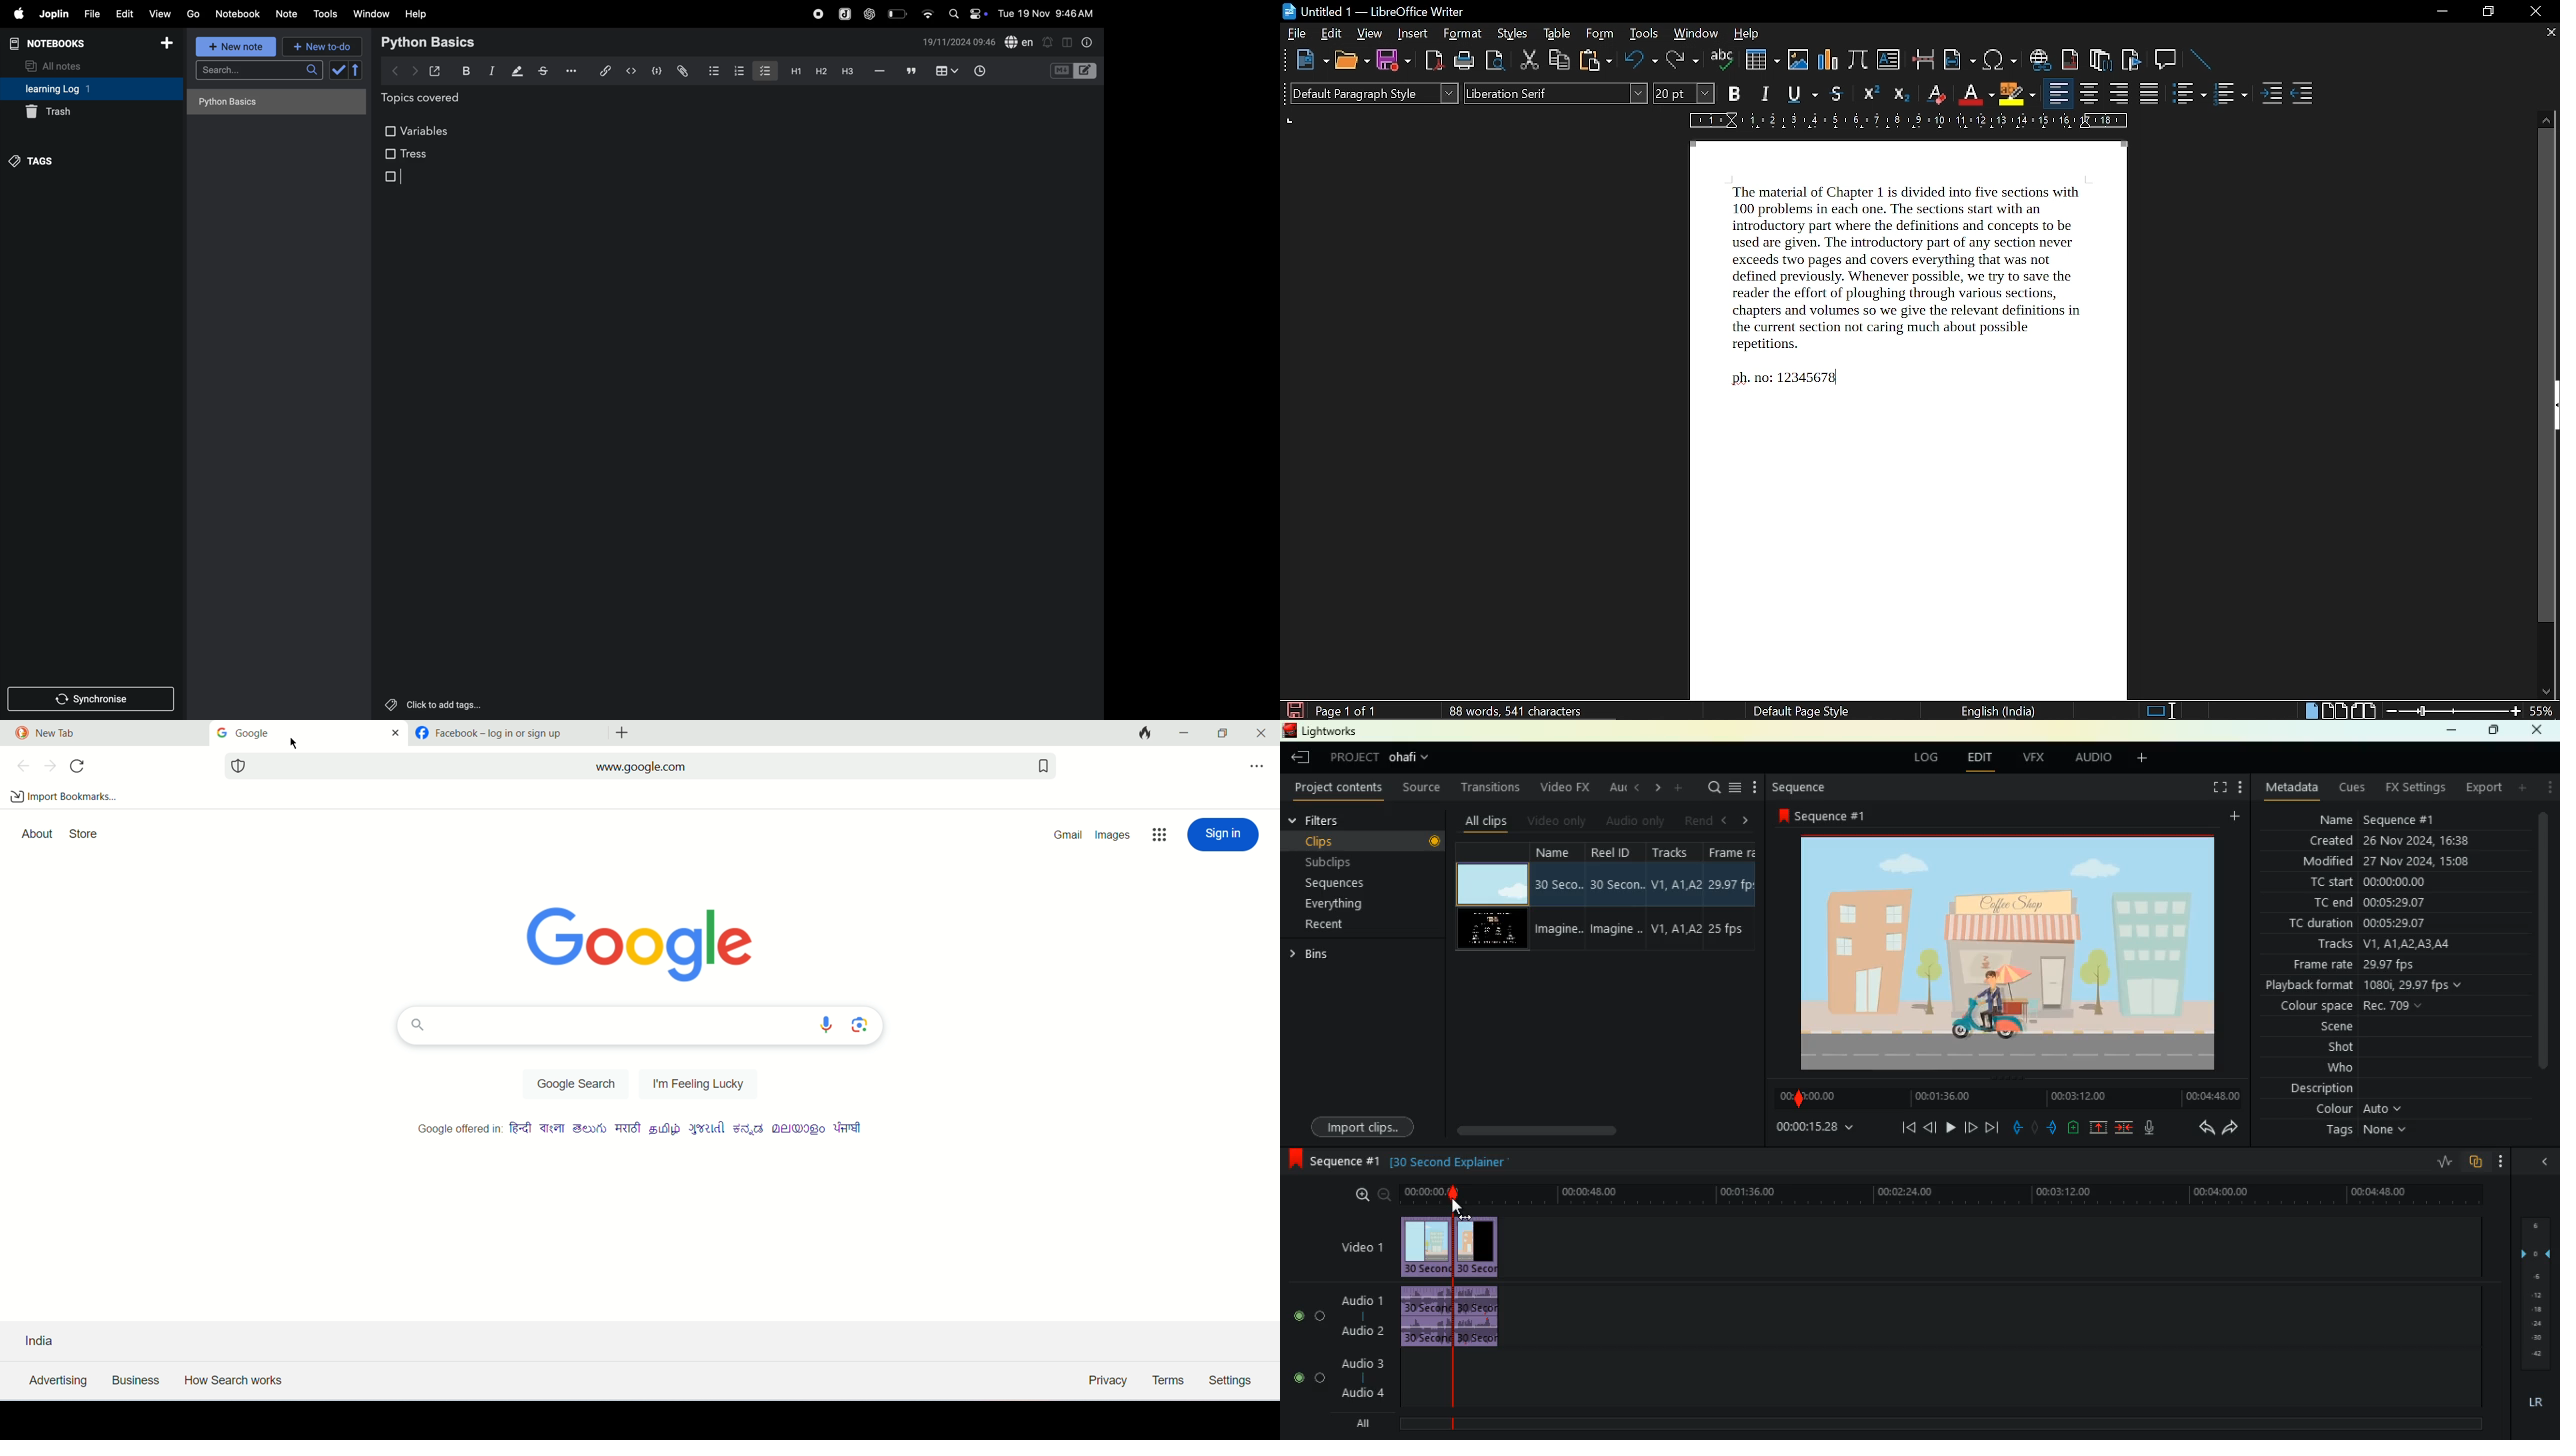 Image resolution: width=2576 pixels, height=1456 pixels. What do you see at coordinates (764, 69) in the screenshot?
I see `checkbox` at bounding box center [764, 69].